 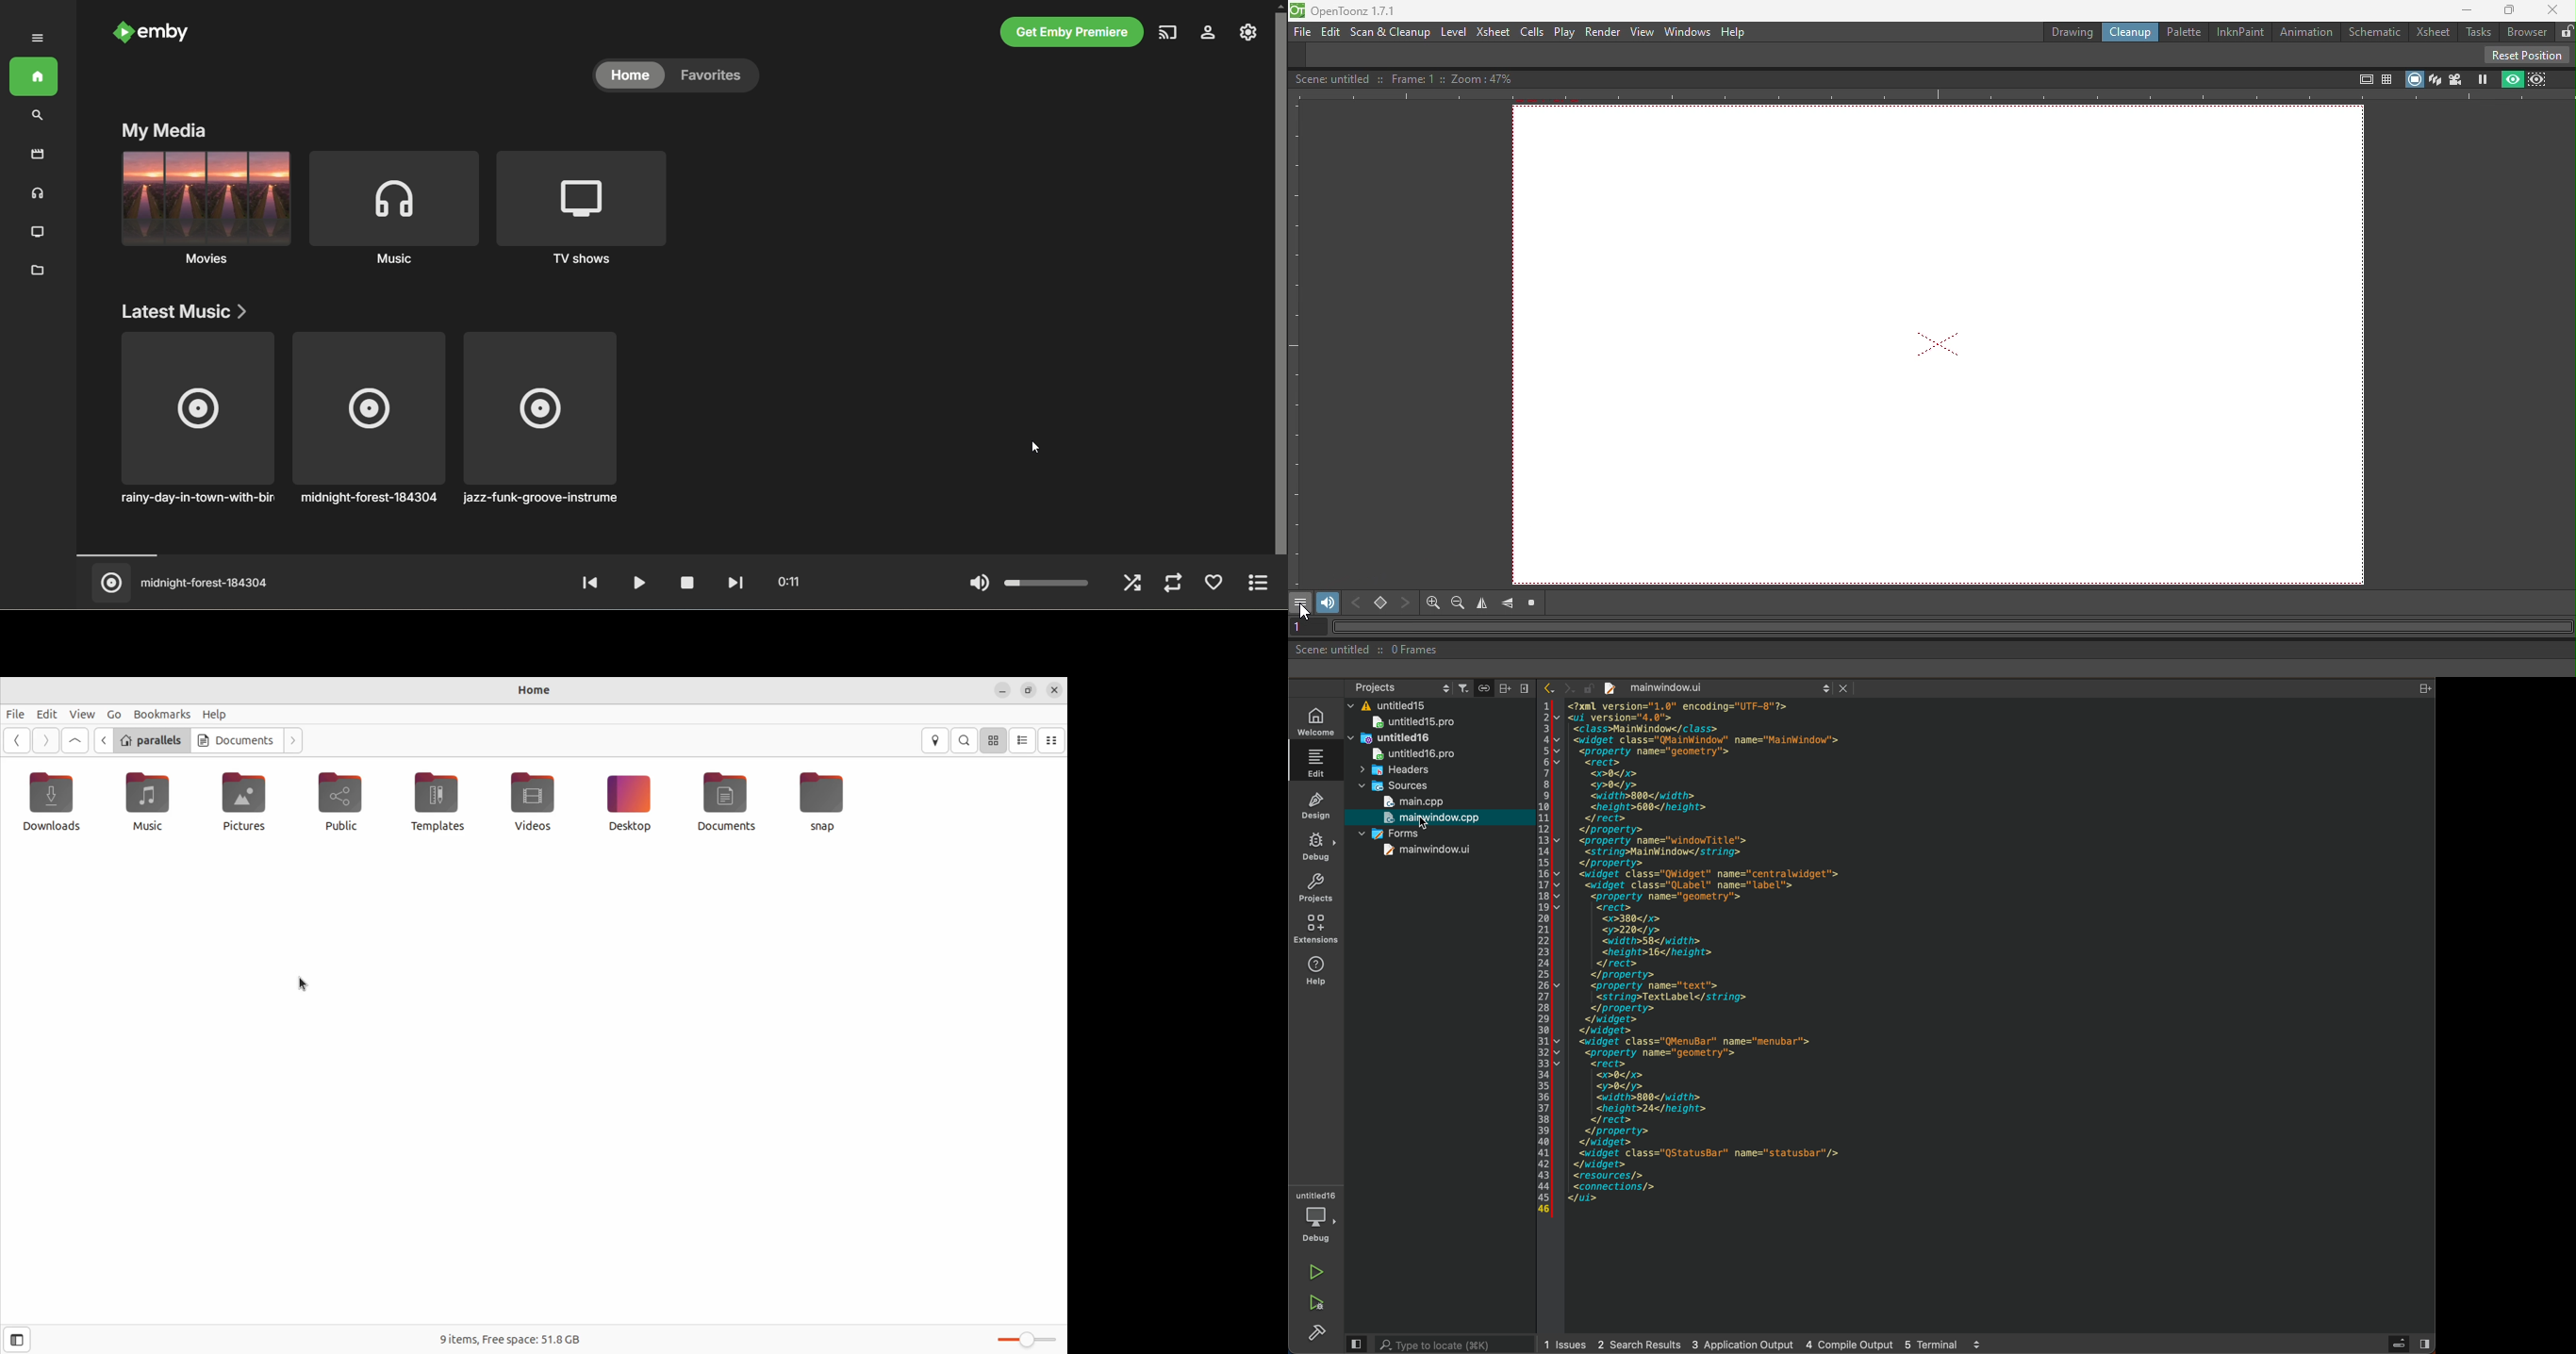 What do you see at coordinates (1280, 280) in the screenshot?
I see `vertical scroll bar` at bounding box center [1280, 280].